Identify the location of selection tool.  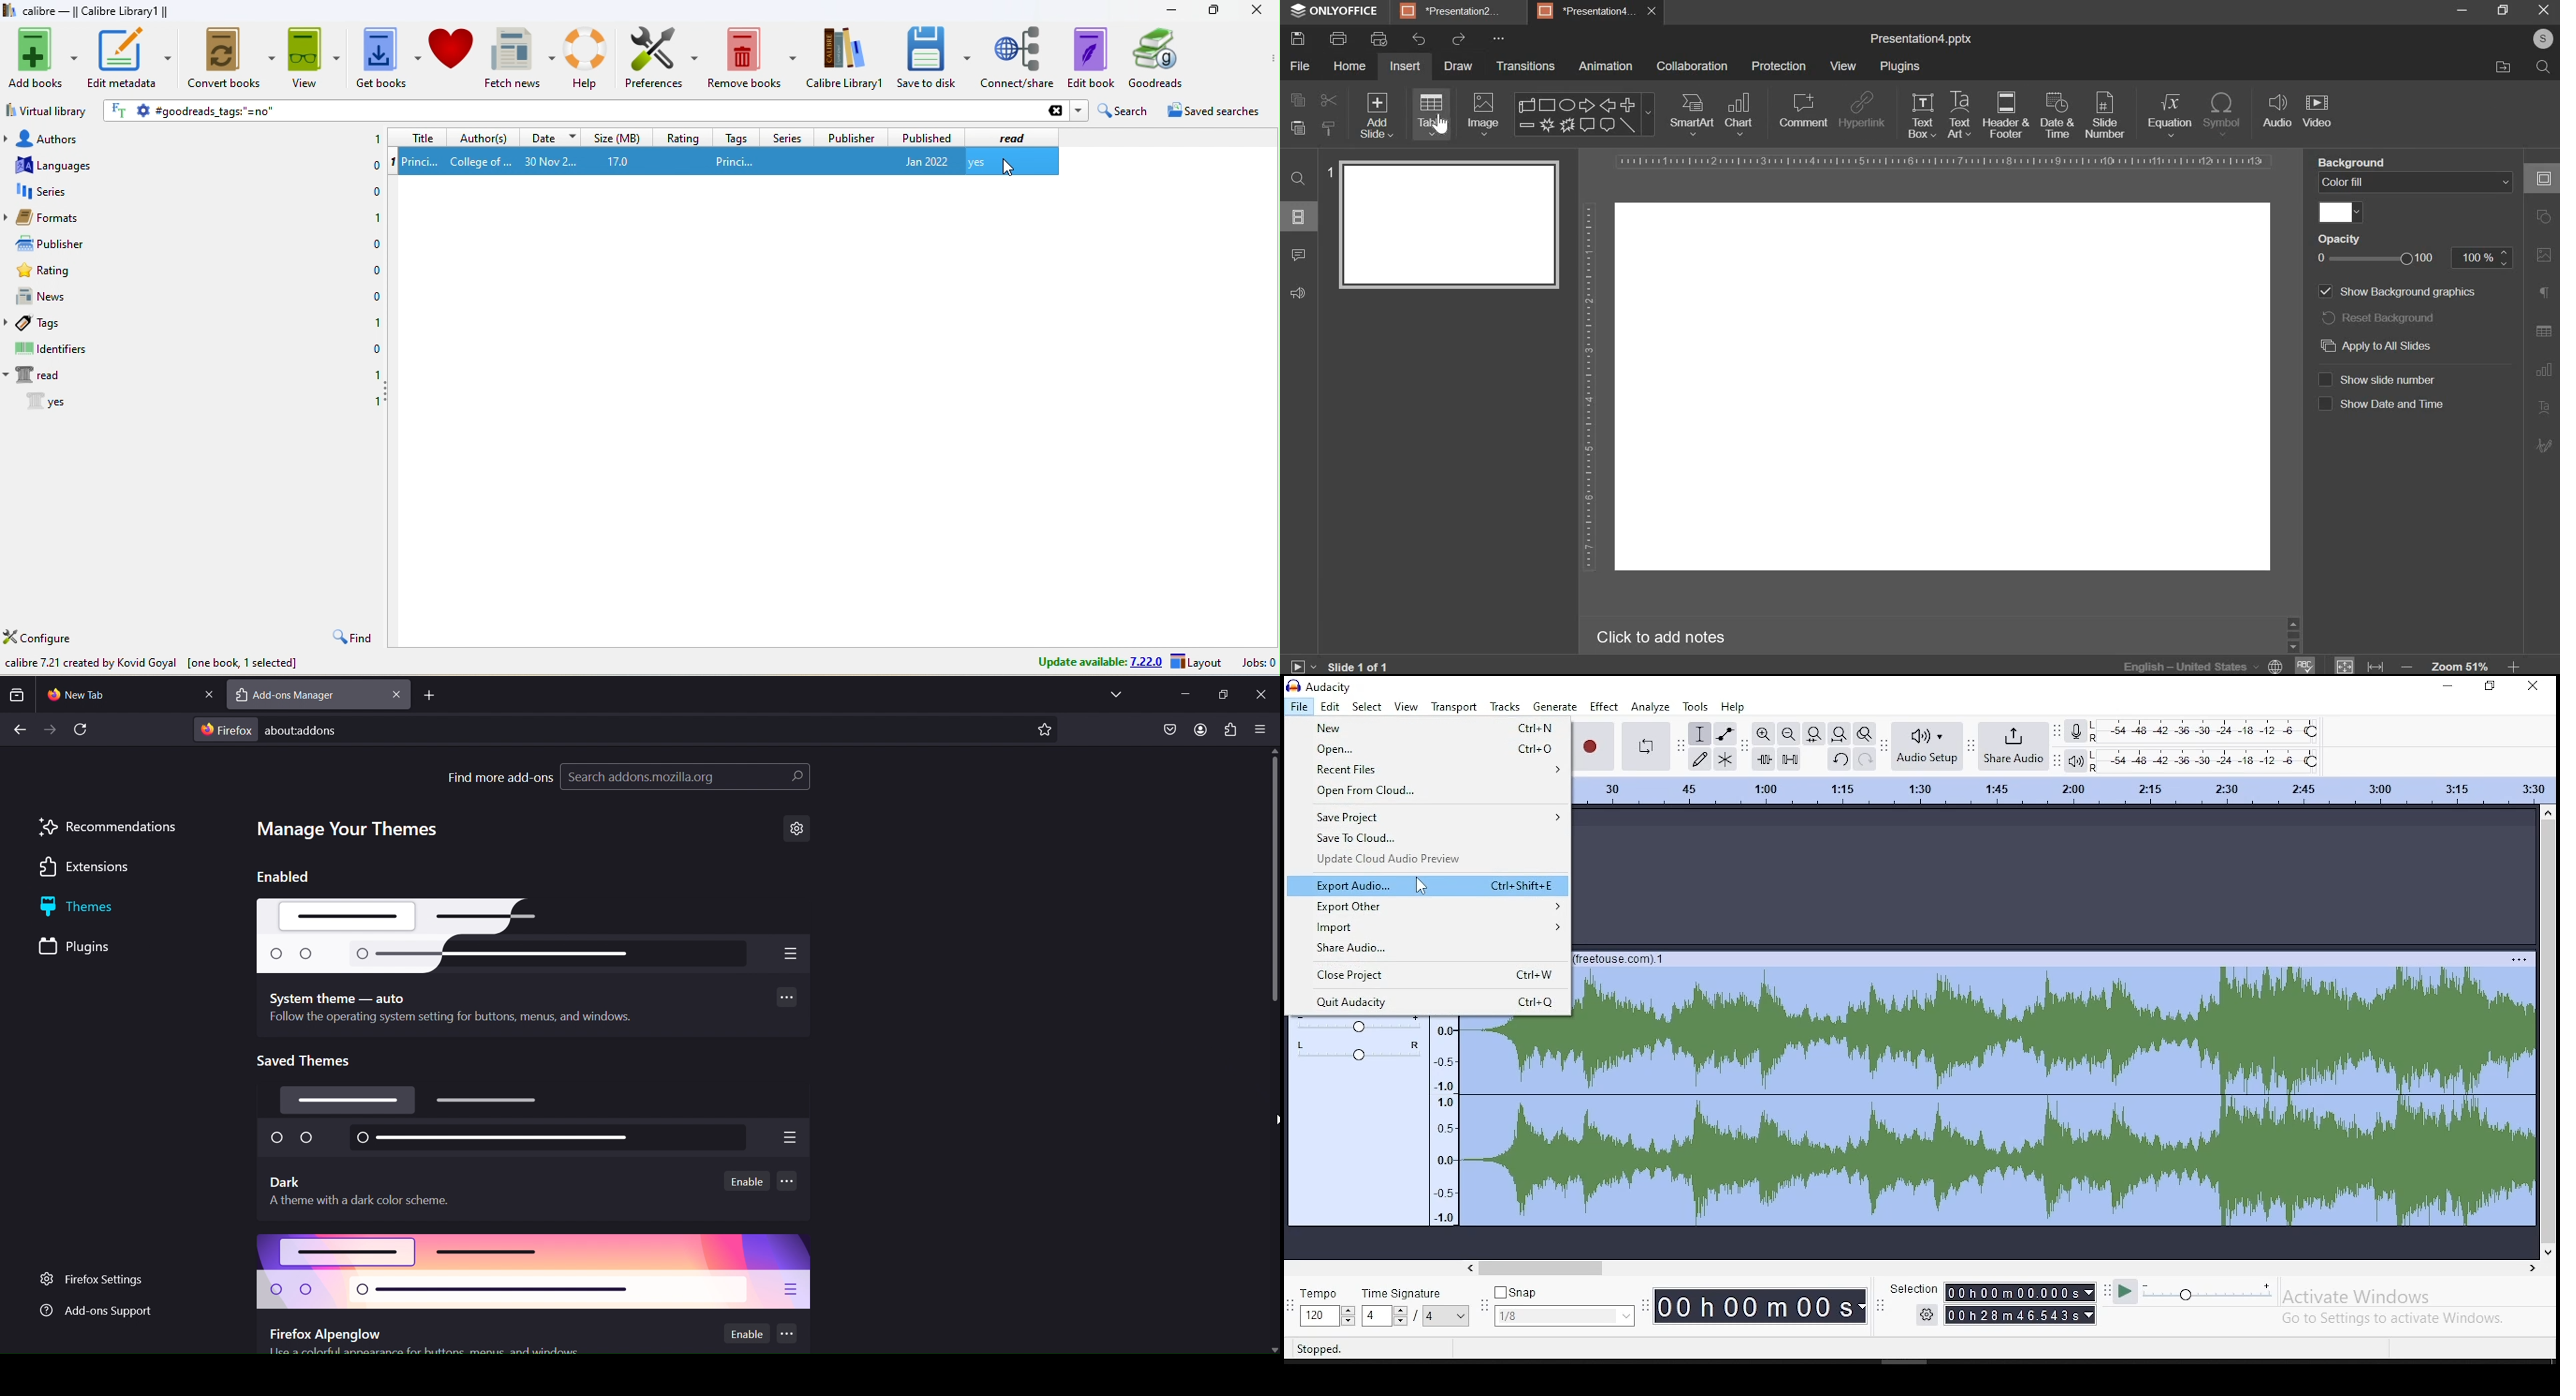
(1700, 734).